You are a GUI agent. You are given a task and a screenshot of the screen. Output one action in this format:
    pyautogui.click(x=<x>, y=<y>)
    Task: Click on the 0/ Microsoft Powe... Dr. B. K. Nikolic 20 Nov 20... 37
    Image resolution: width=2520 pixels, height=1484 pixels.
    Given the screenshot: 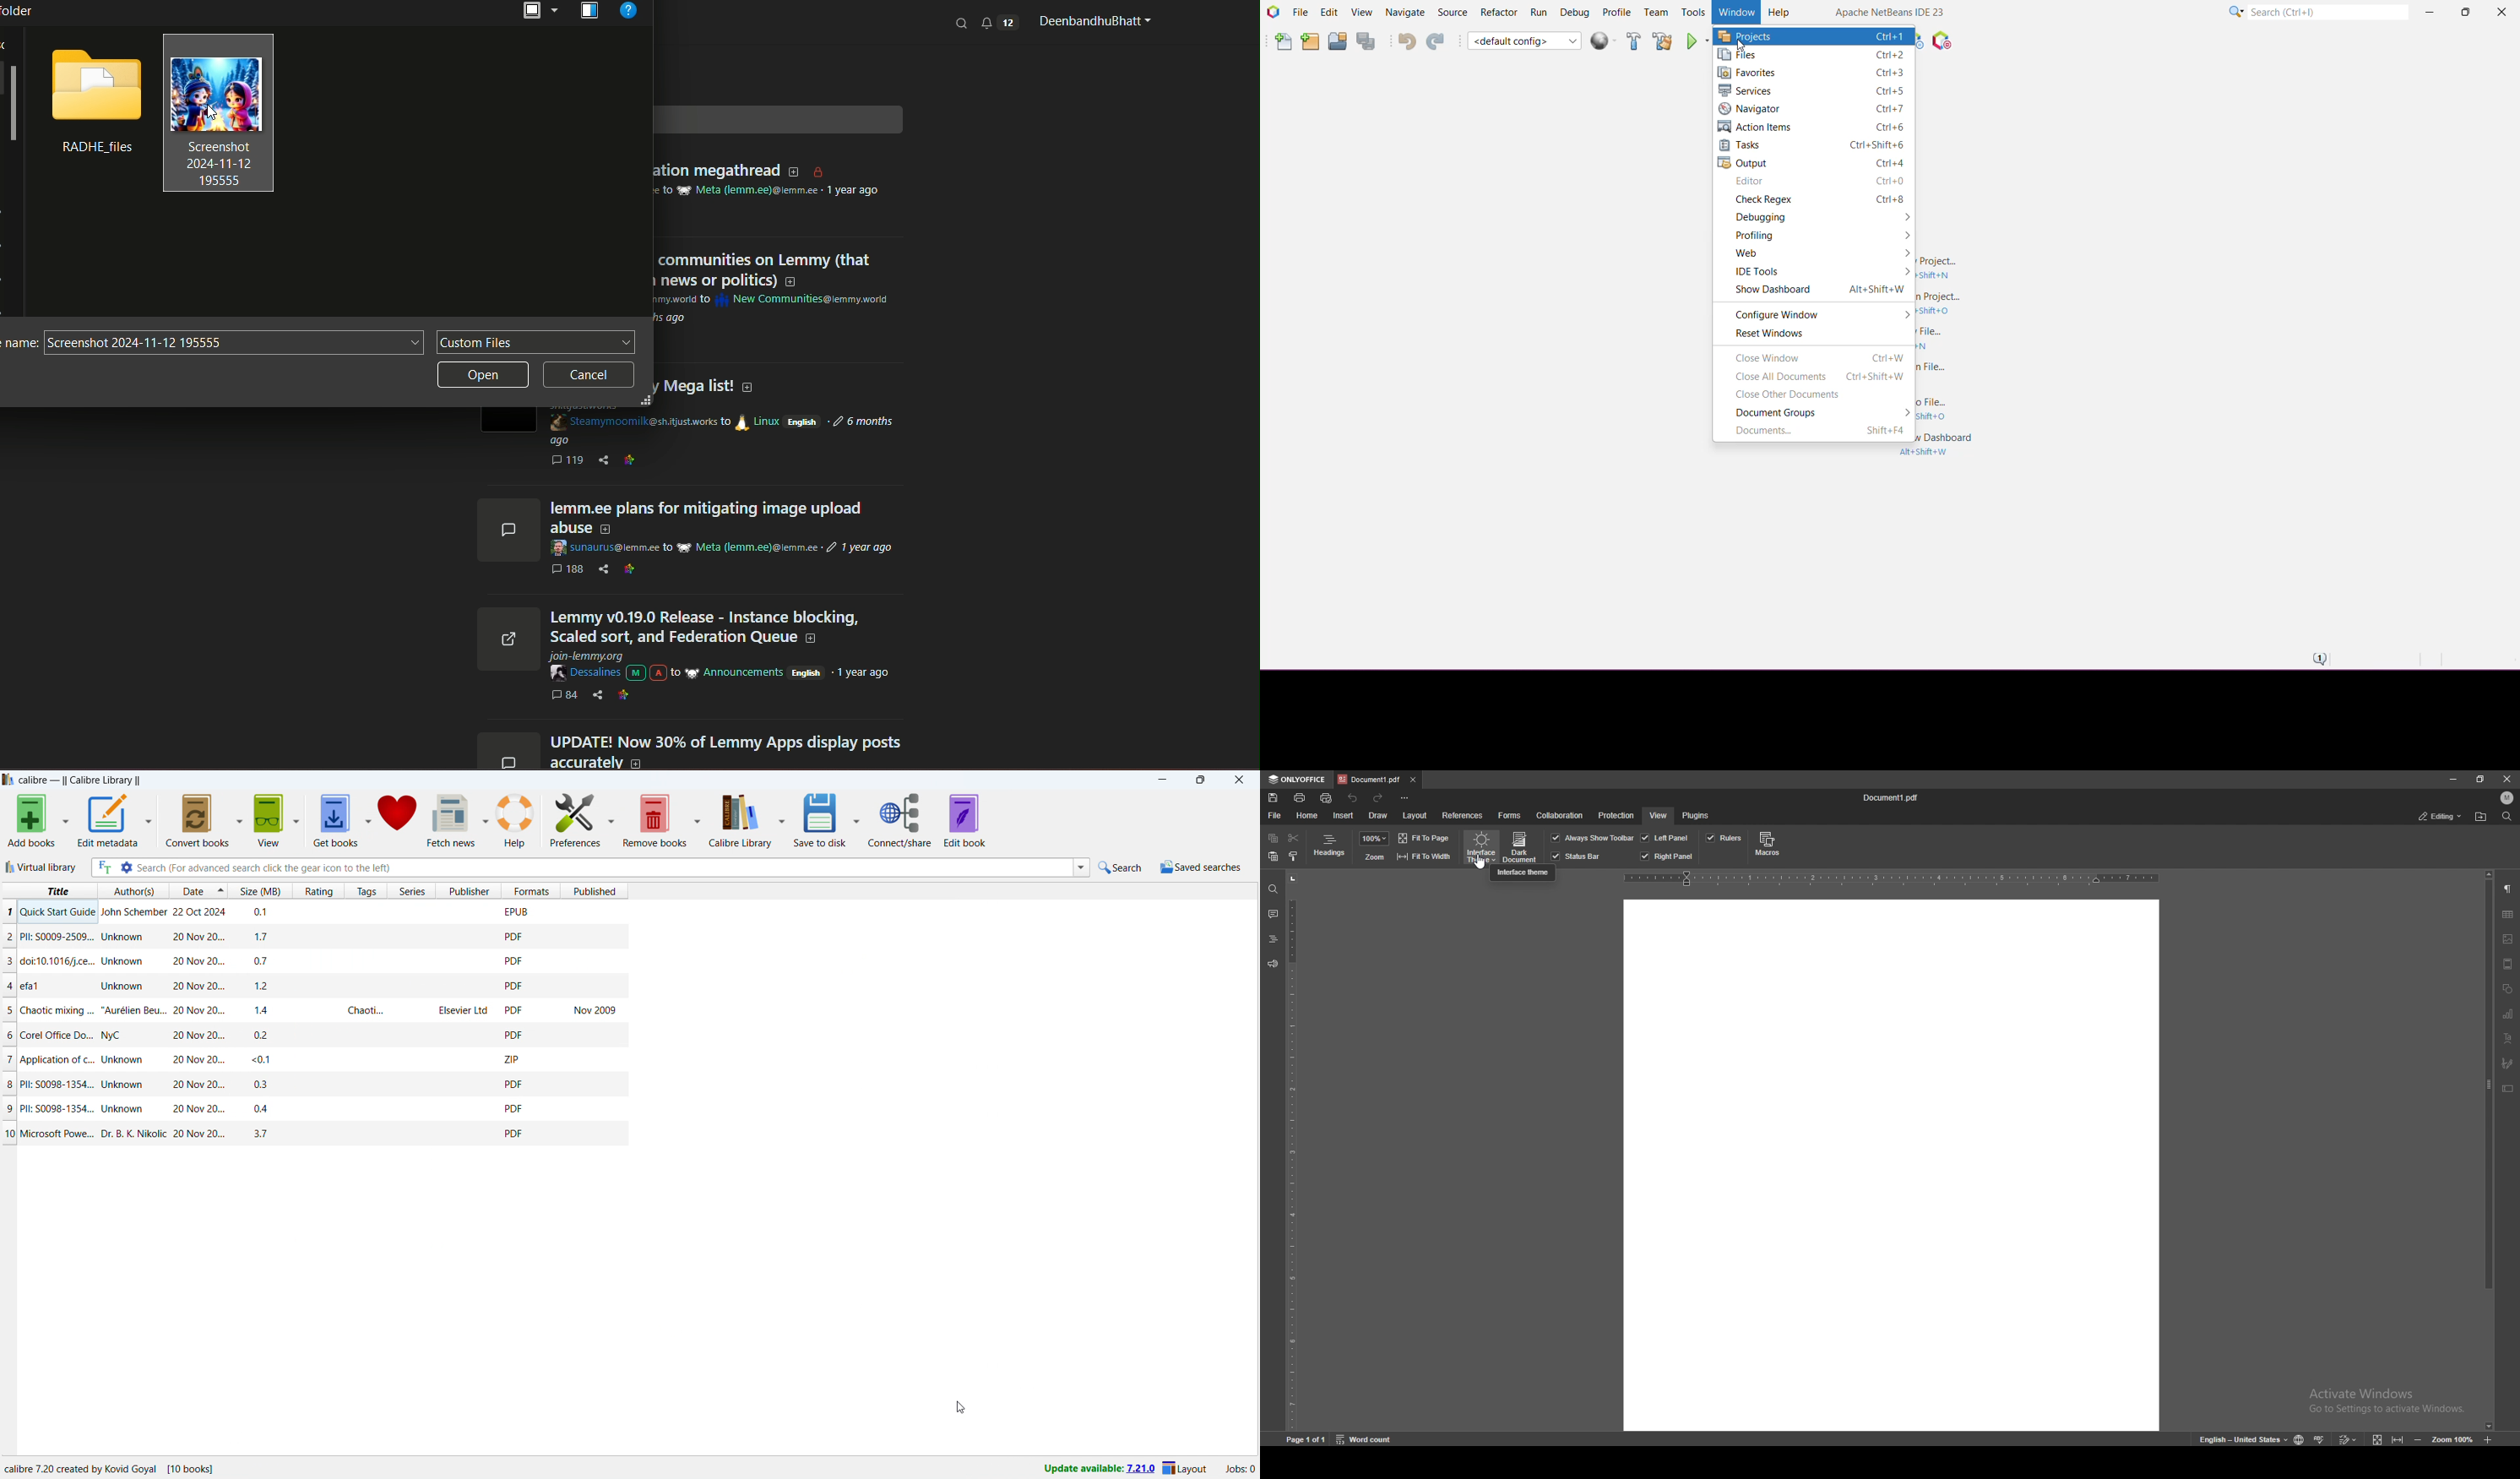 What is the action you would take?
    pyautogui.click(x=316, y=1135)
    